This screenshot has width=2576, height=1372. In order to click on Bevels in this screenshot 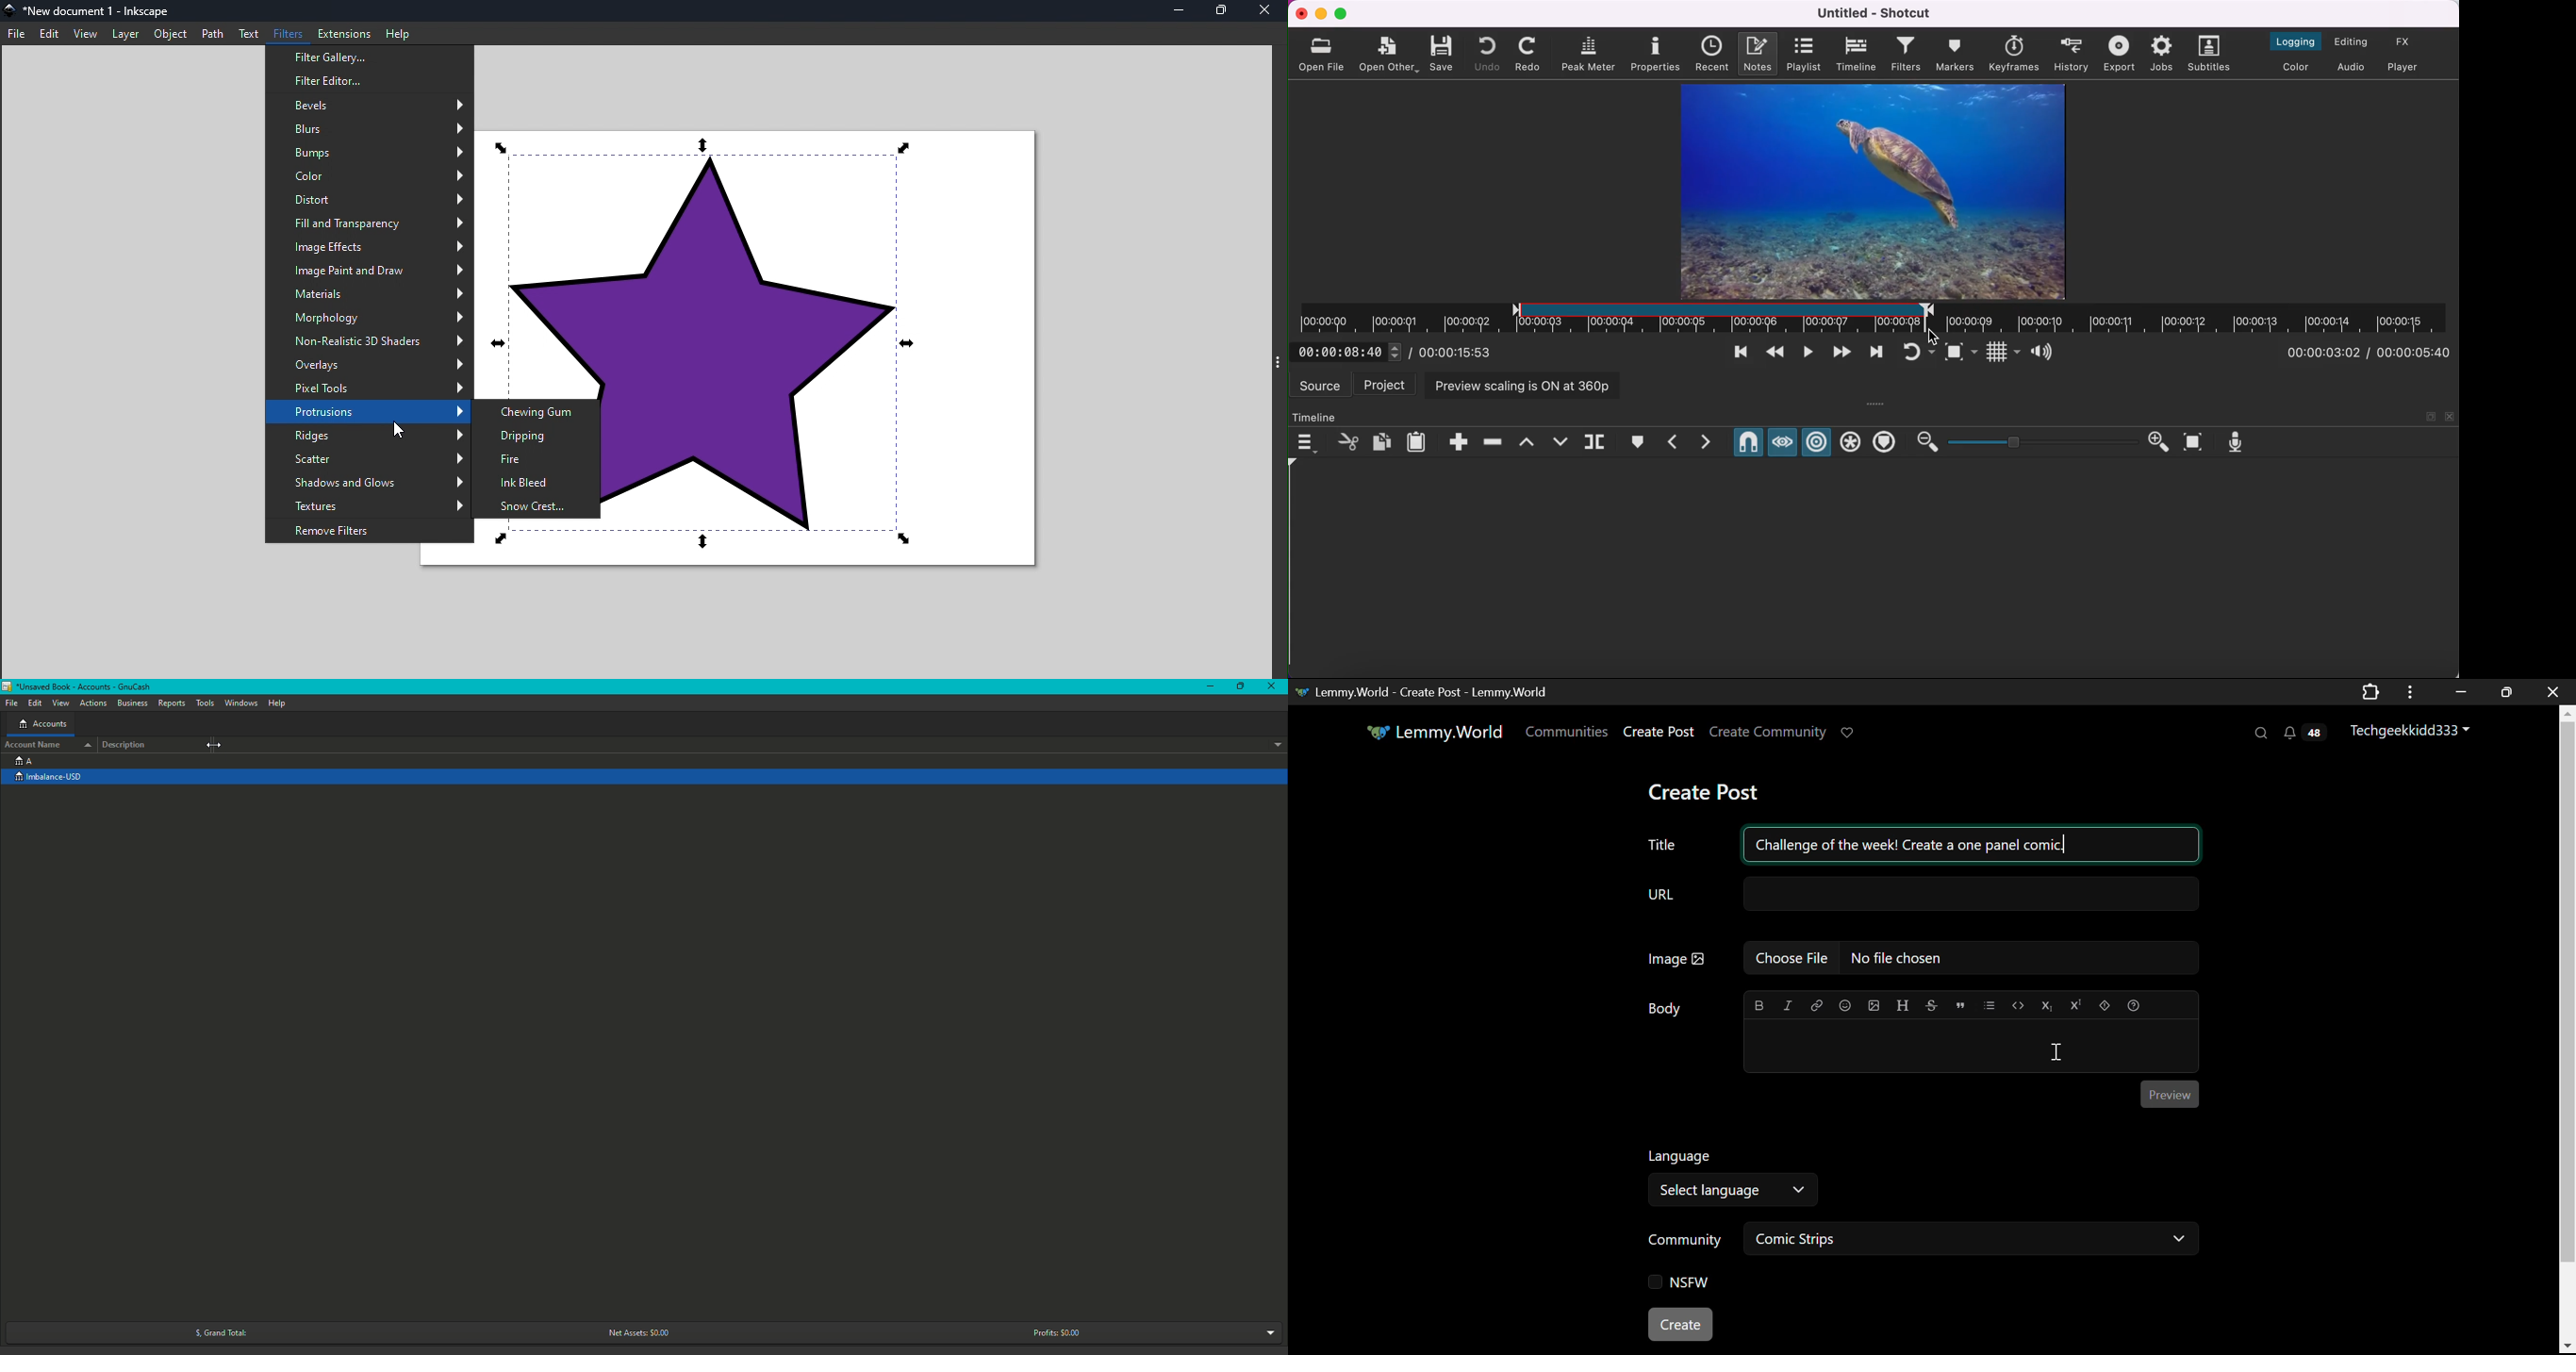, I will do `click(370, 107)`.